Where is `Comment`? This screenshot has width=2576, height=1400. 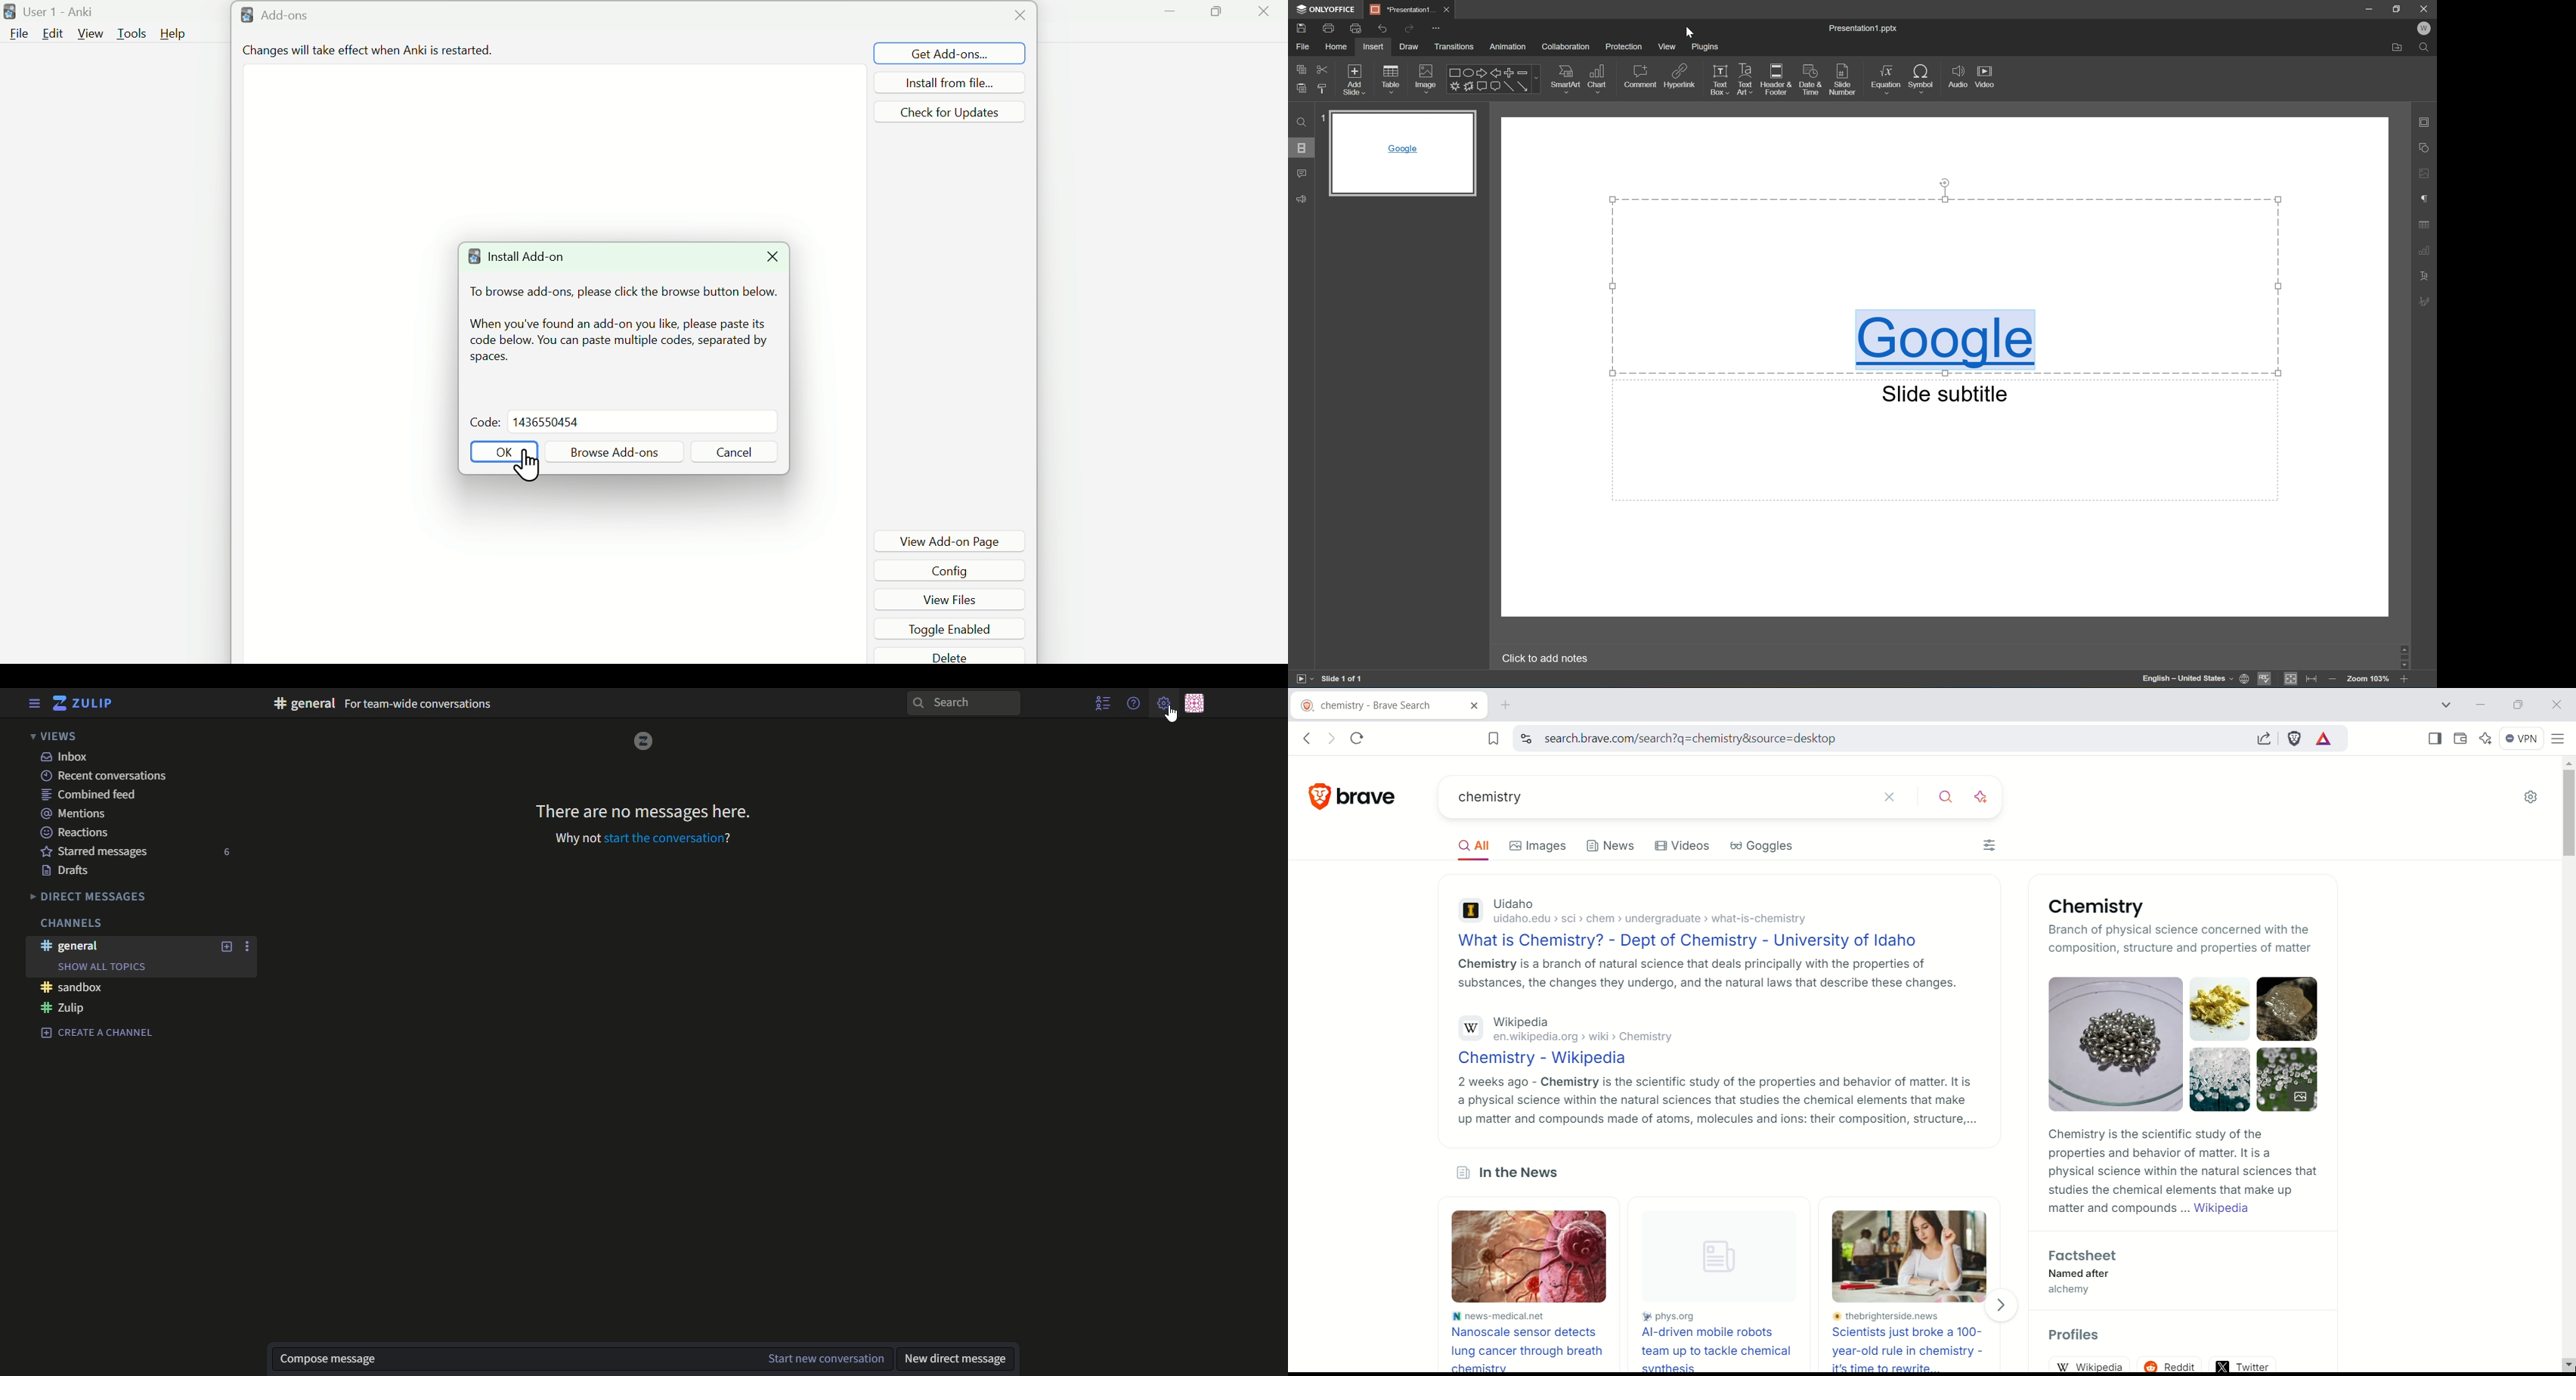 Comment is located at coordinates (1639, 77).